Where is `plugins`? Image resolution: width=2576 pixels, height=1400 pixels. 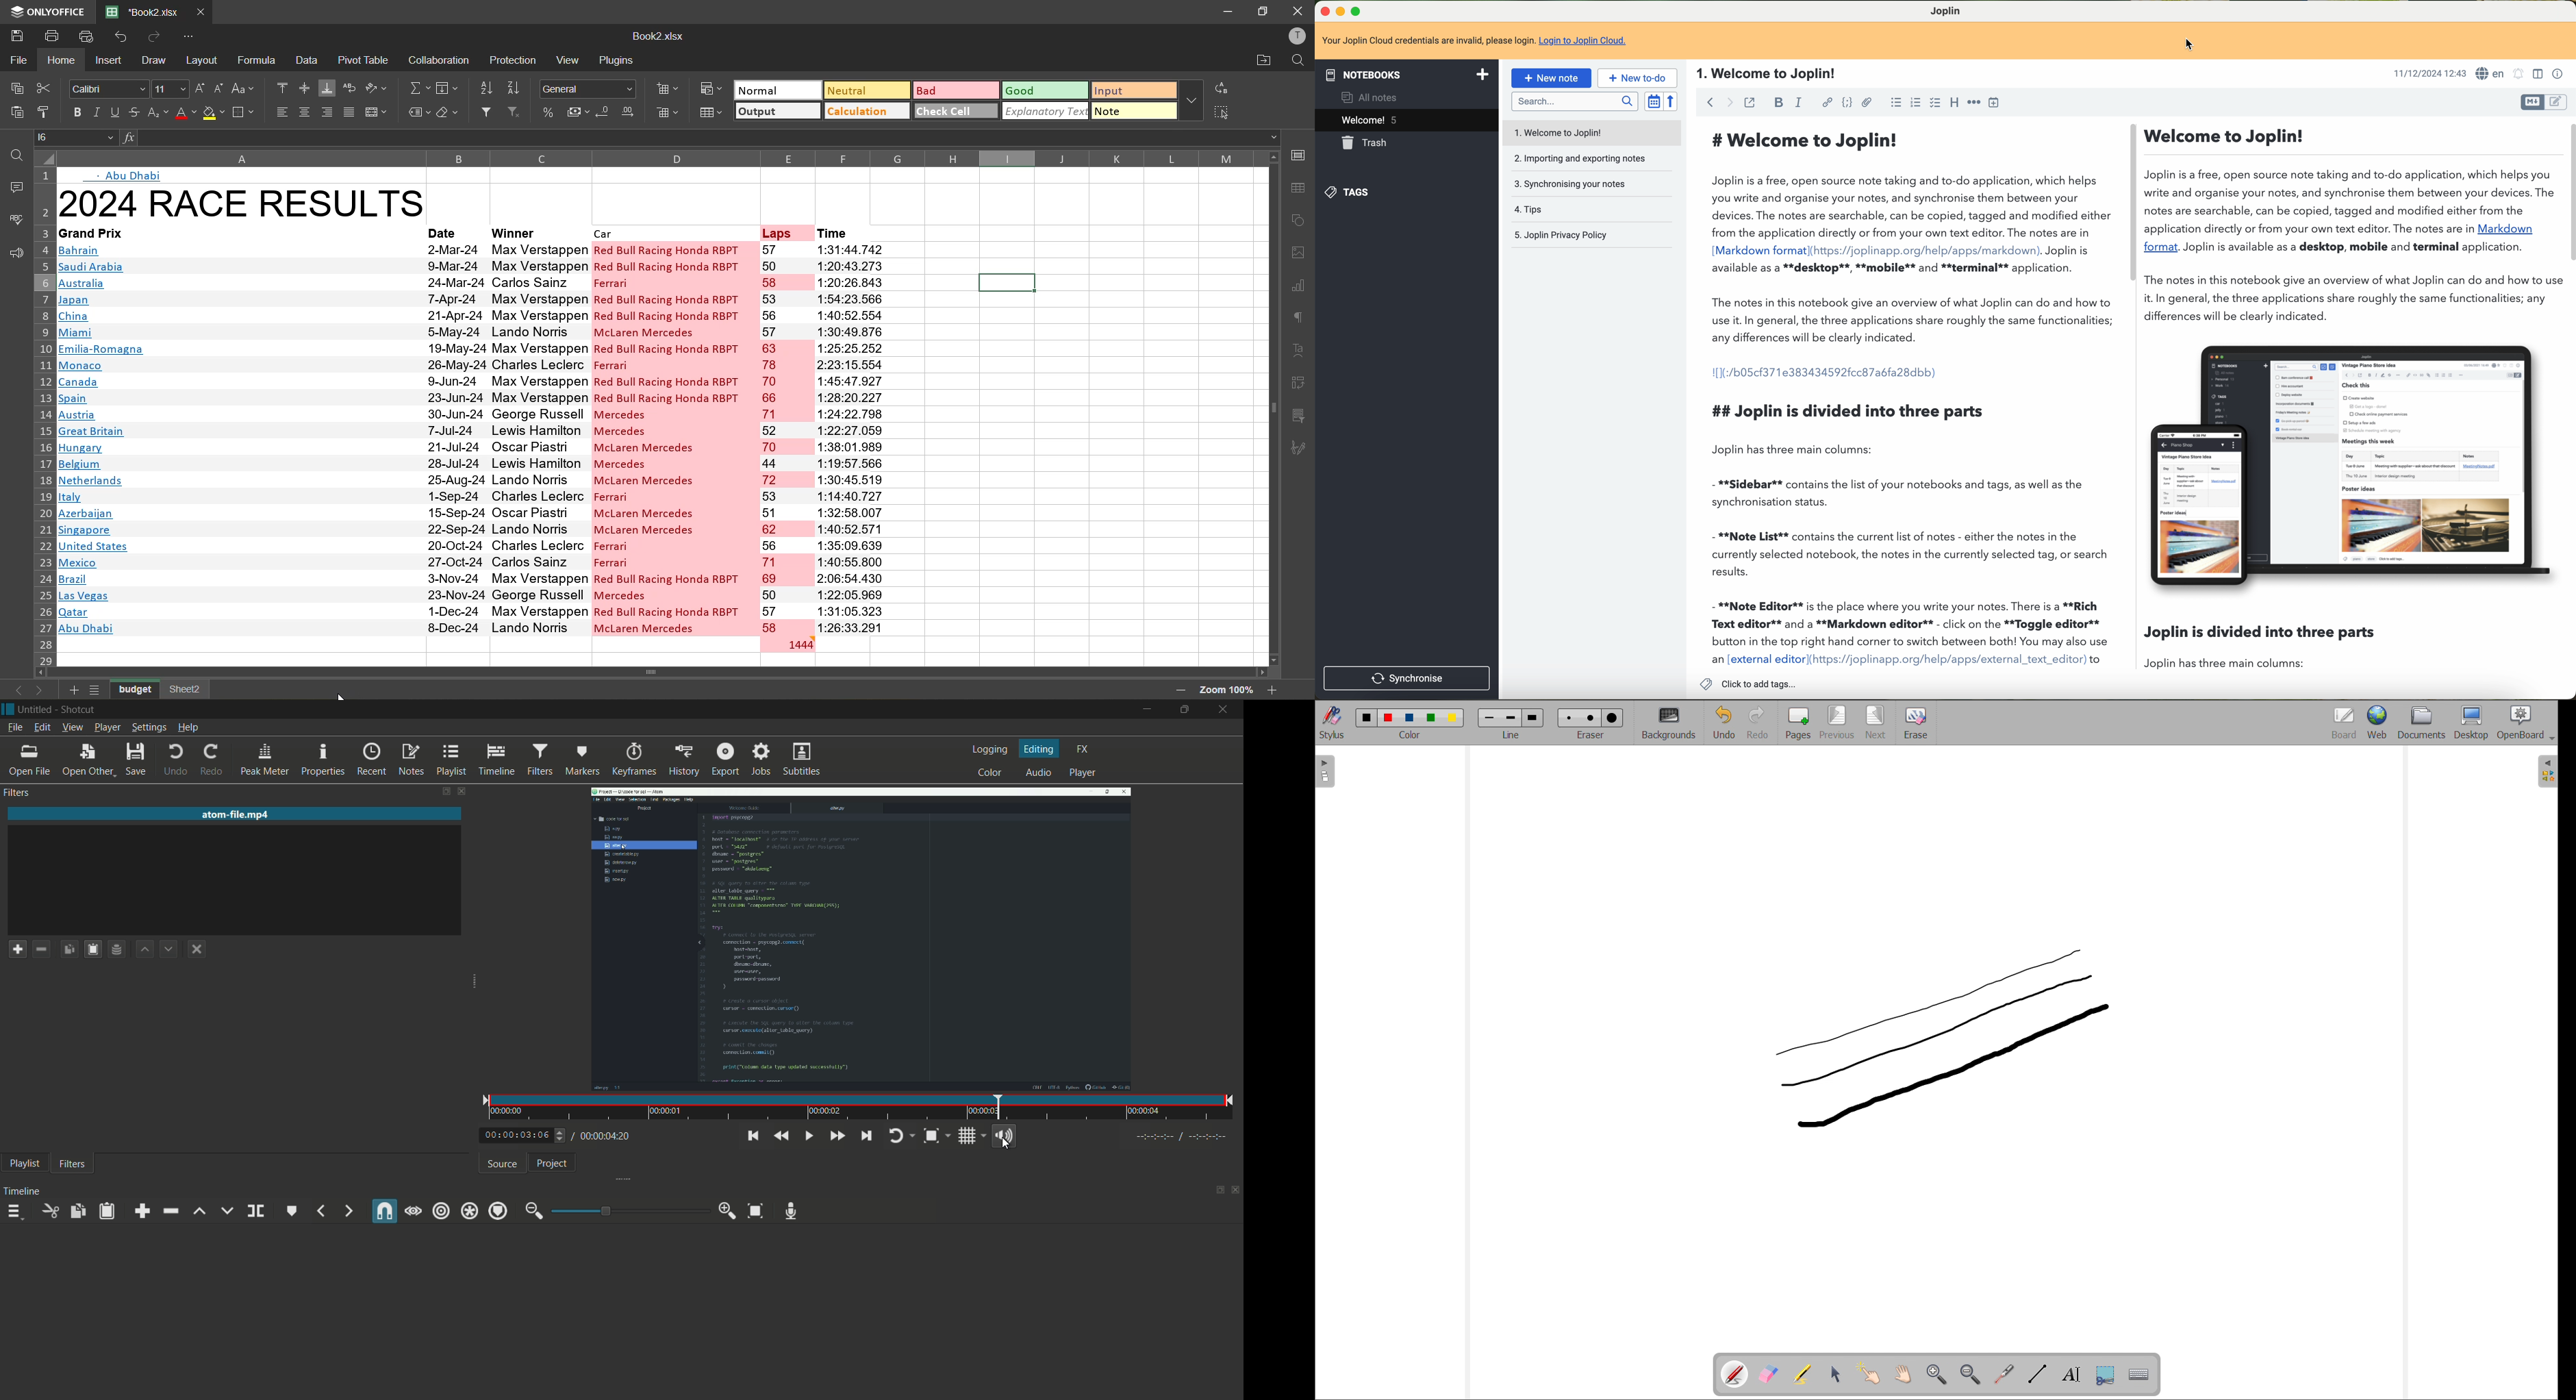
plugins is located at coordinates (616, 58).